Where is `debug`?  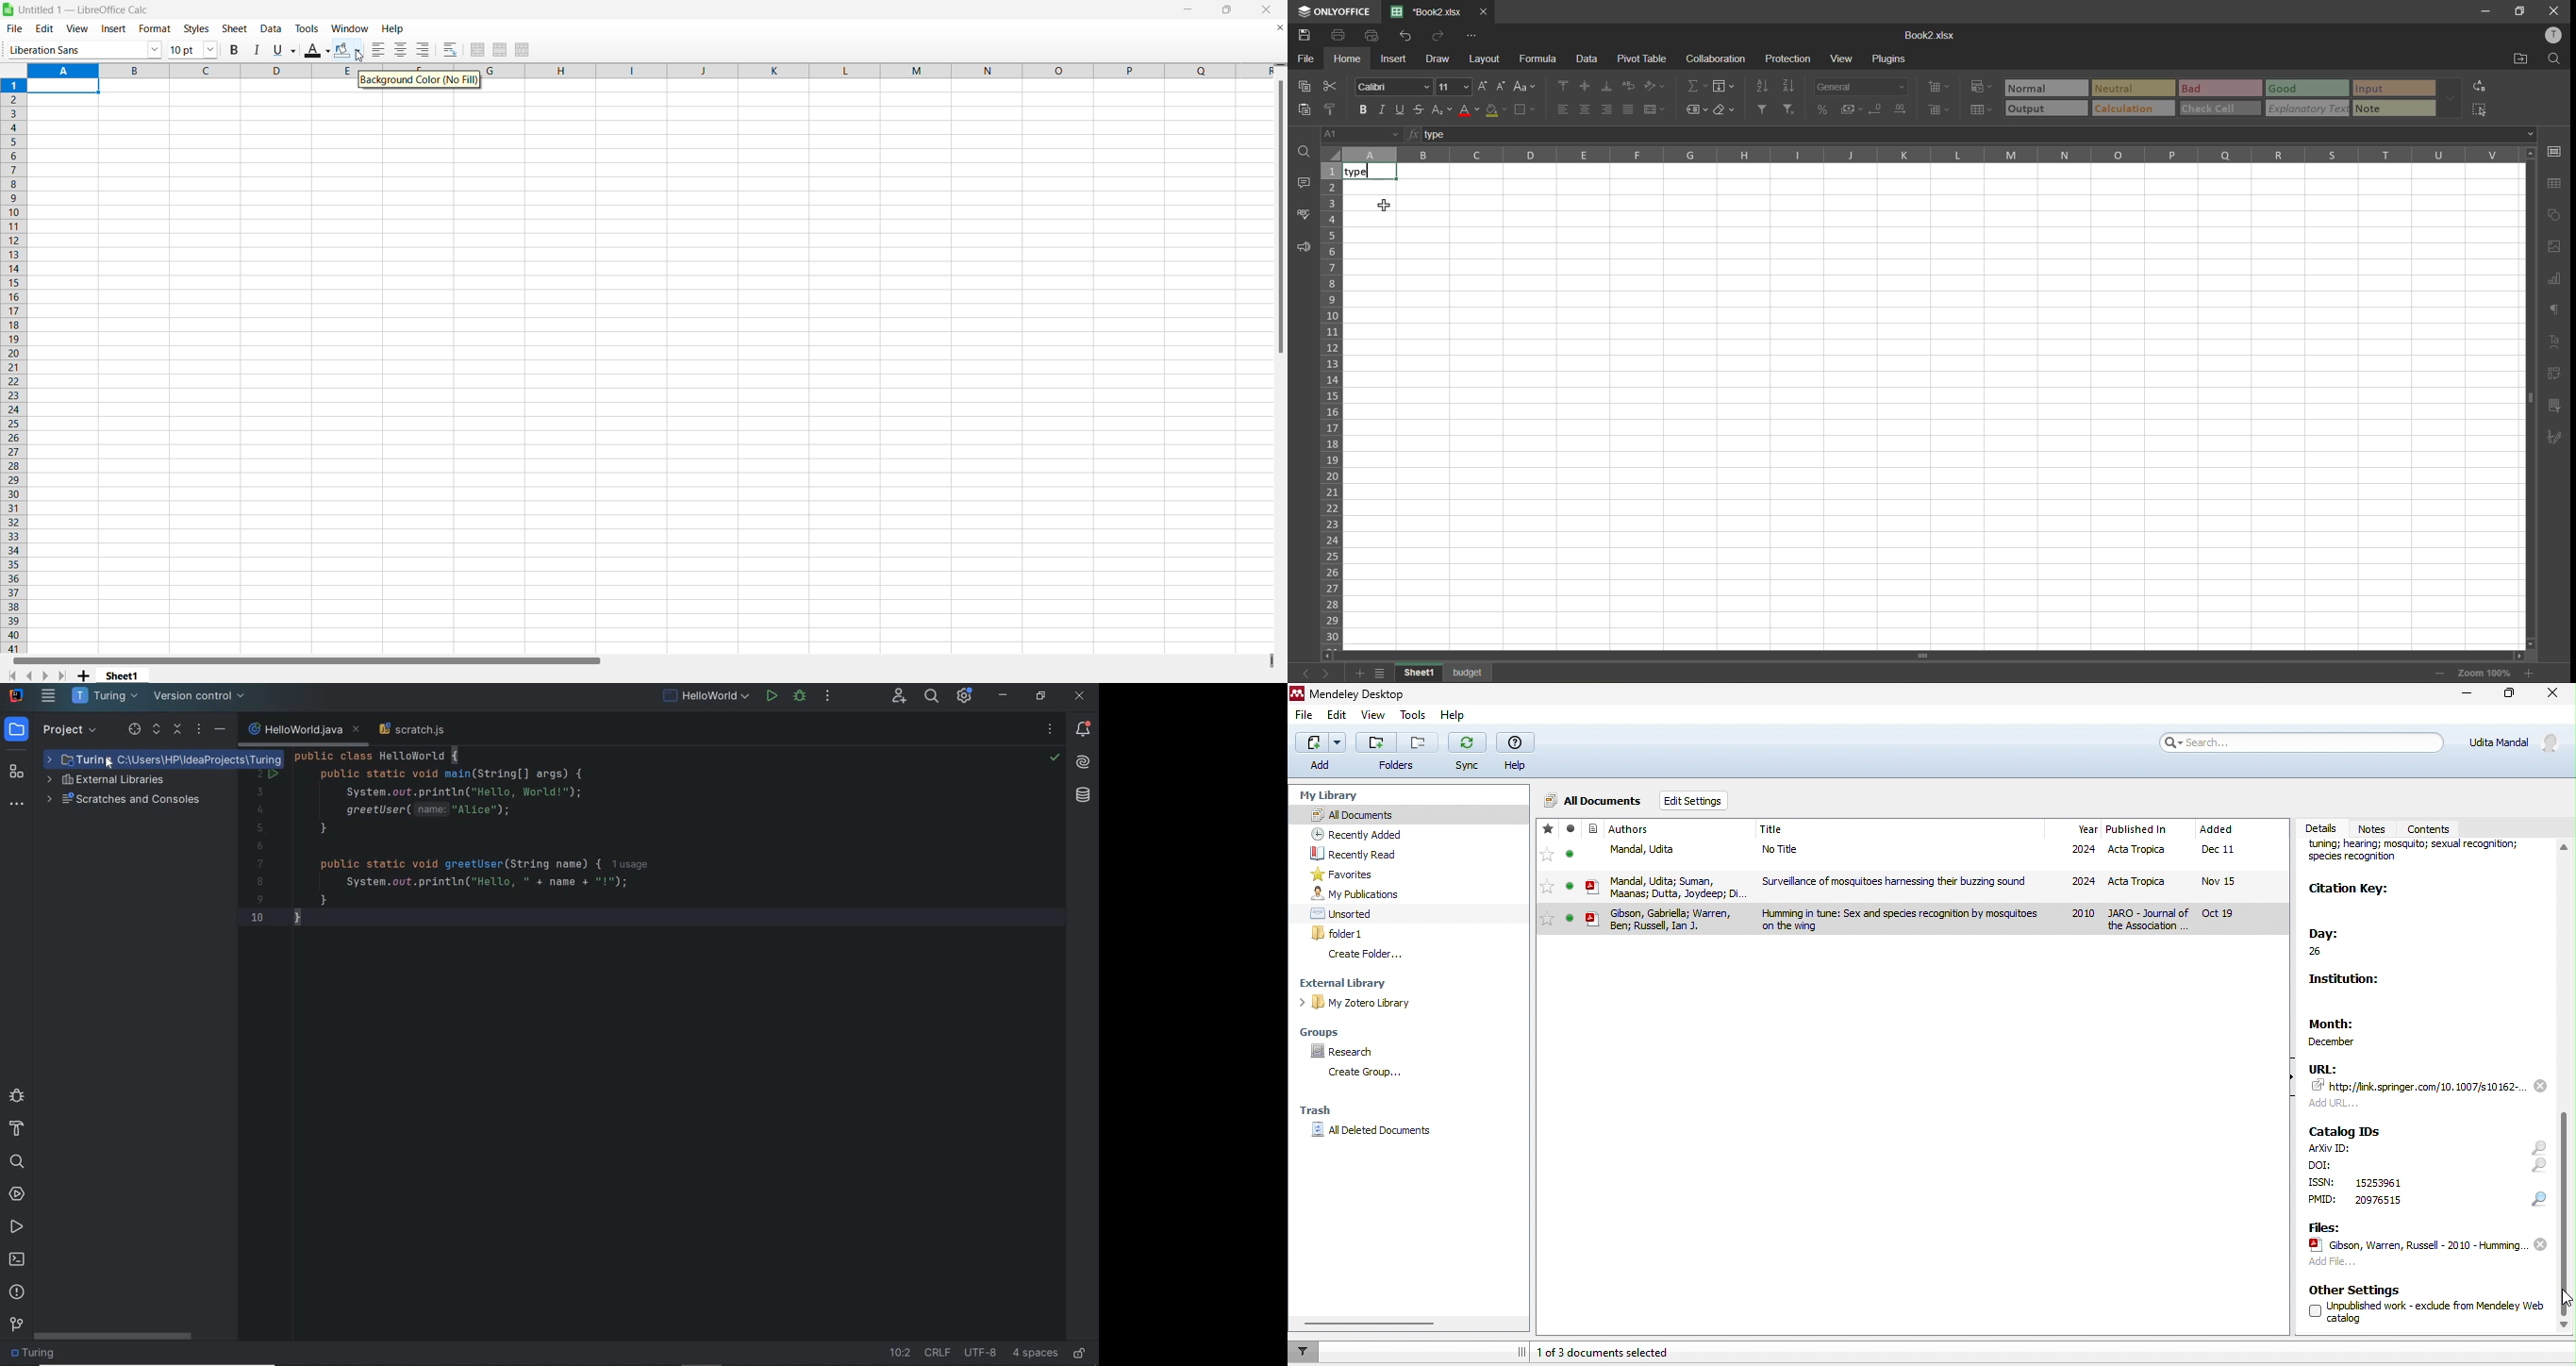
debug is located at coordinates (800, 698).